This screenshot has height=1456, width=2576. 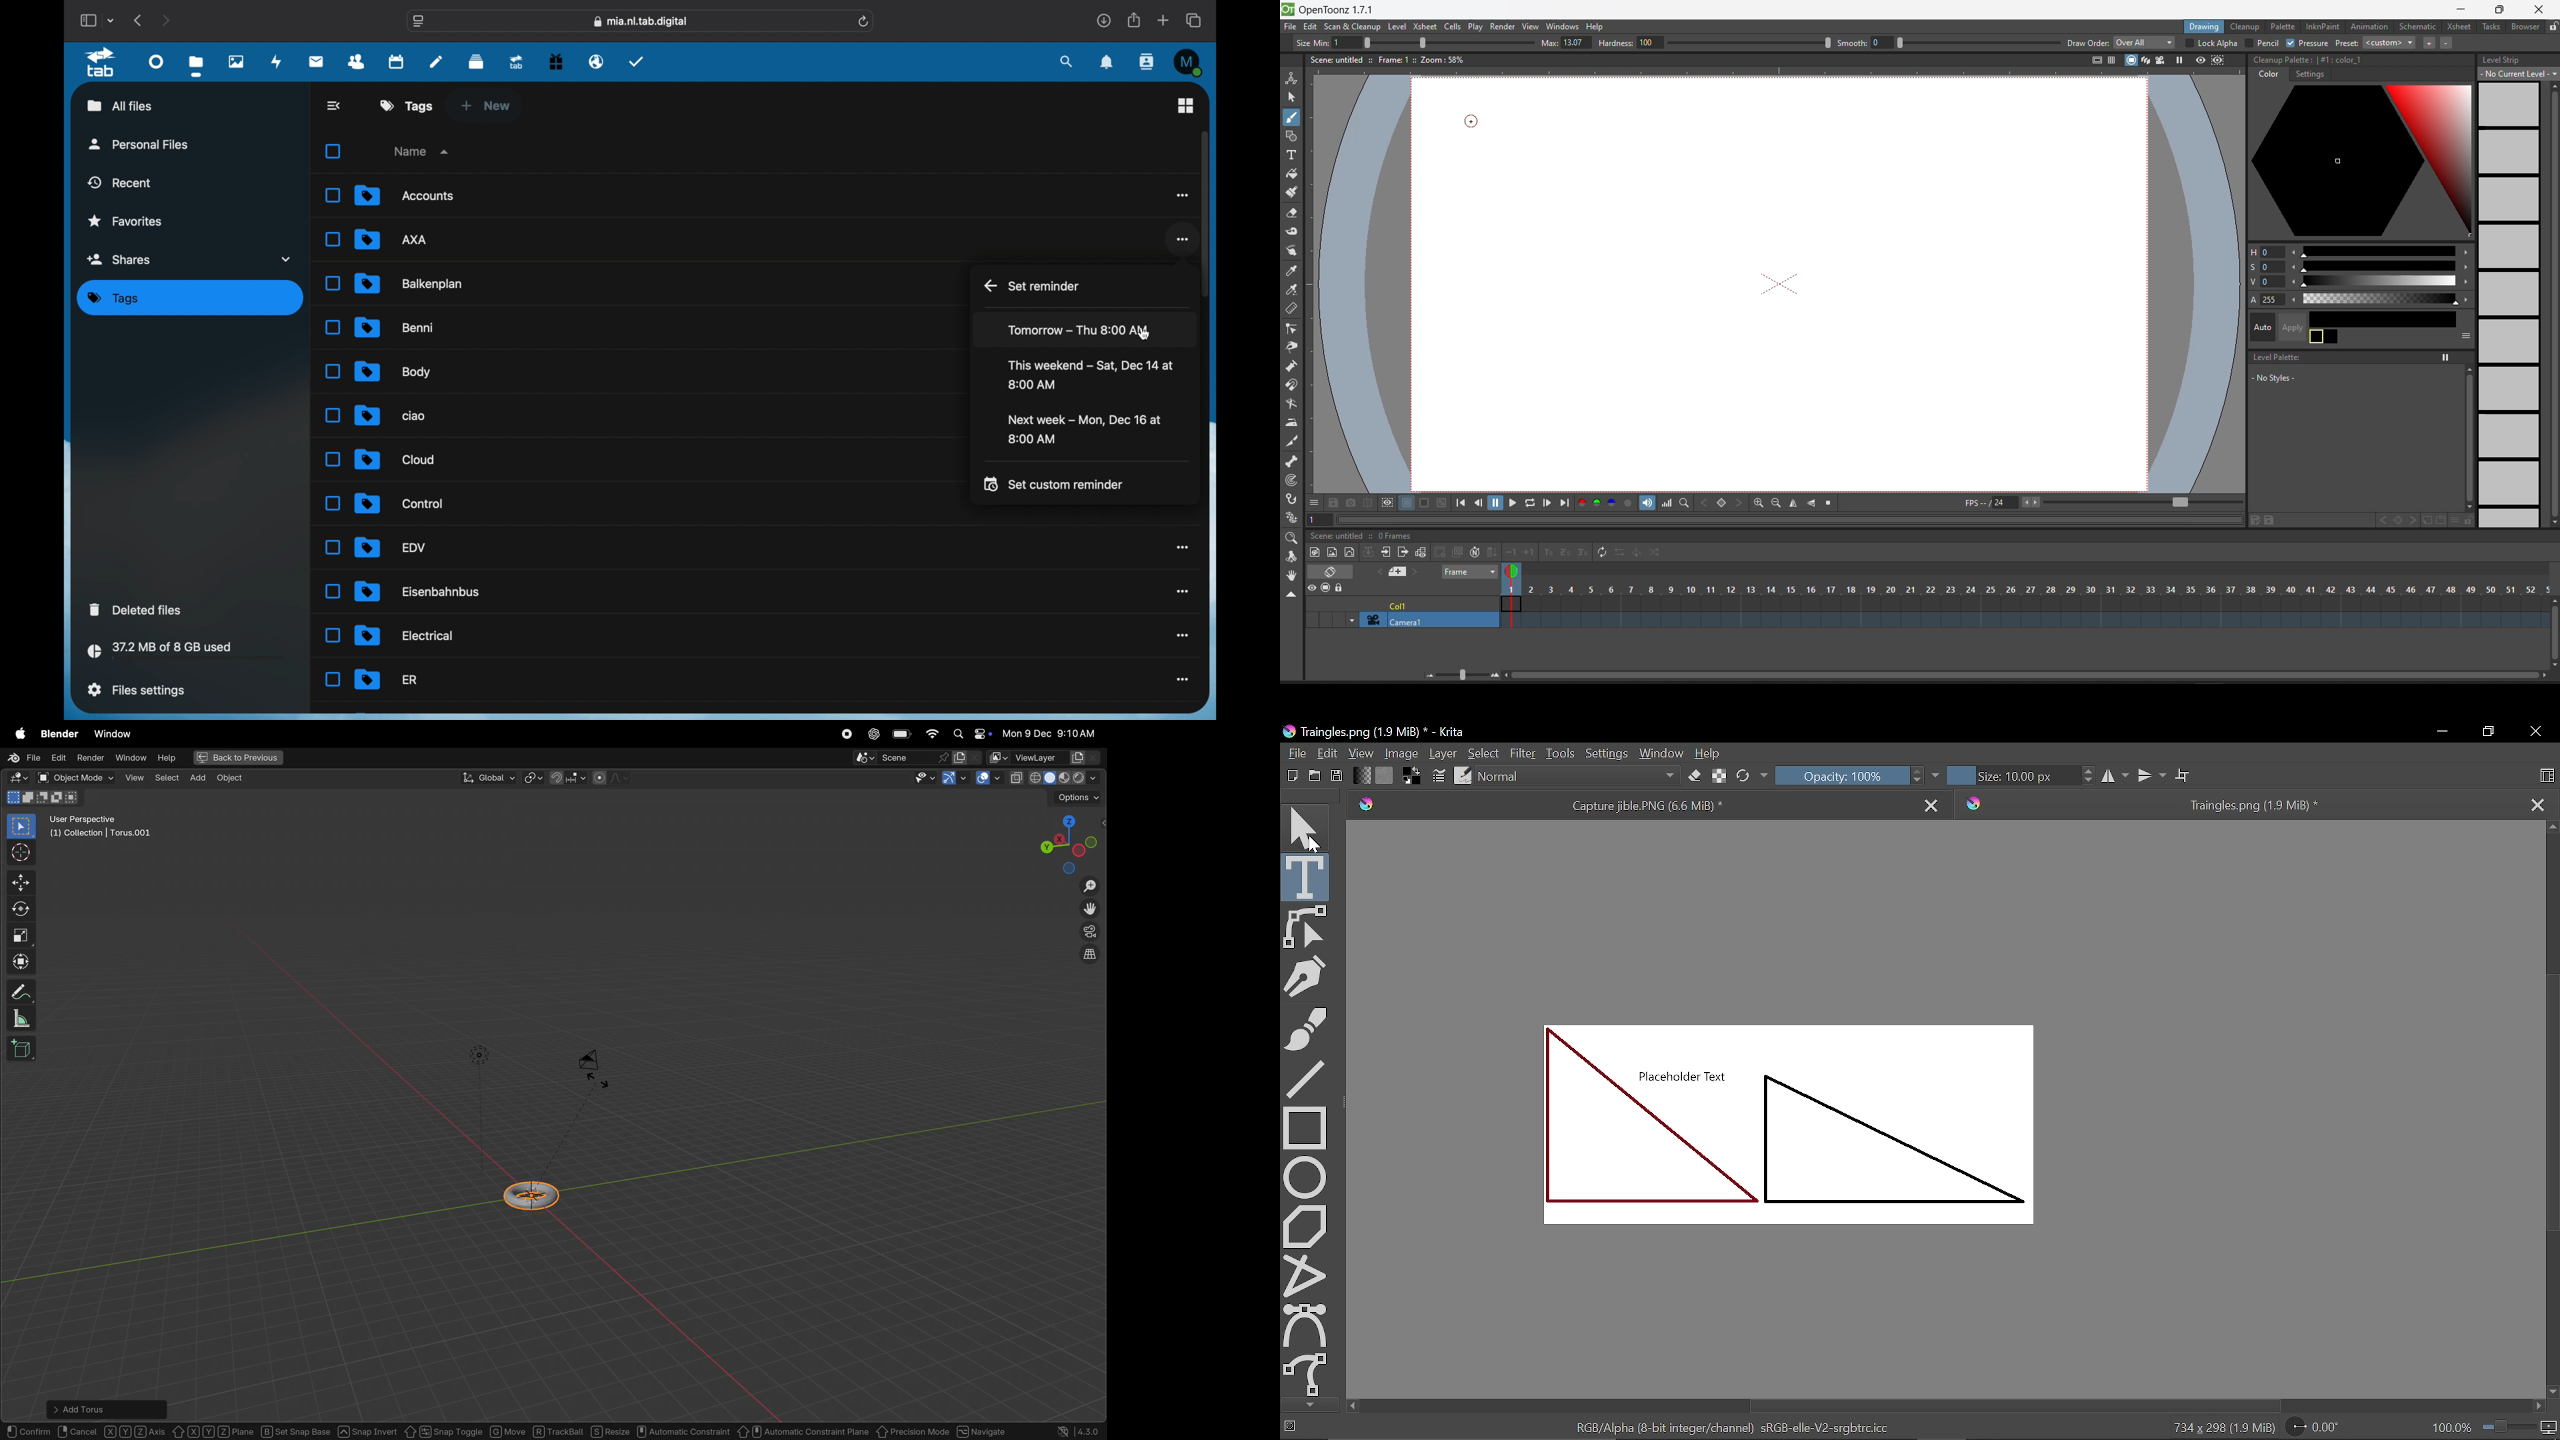 What do you see at coordinates (1135, 20) in the screenshot?
I see `share` at bounding box center [1135, 20].